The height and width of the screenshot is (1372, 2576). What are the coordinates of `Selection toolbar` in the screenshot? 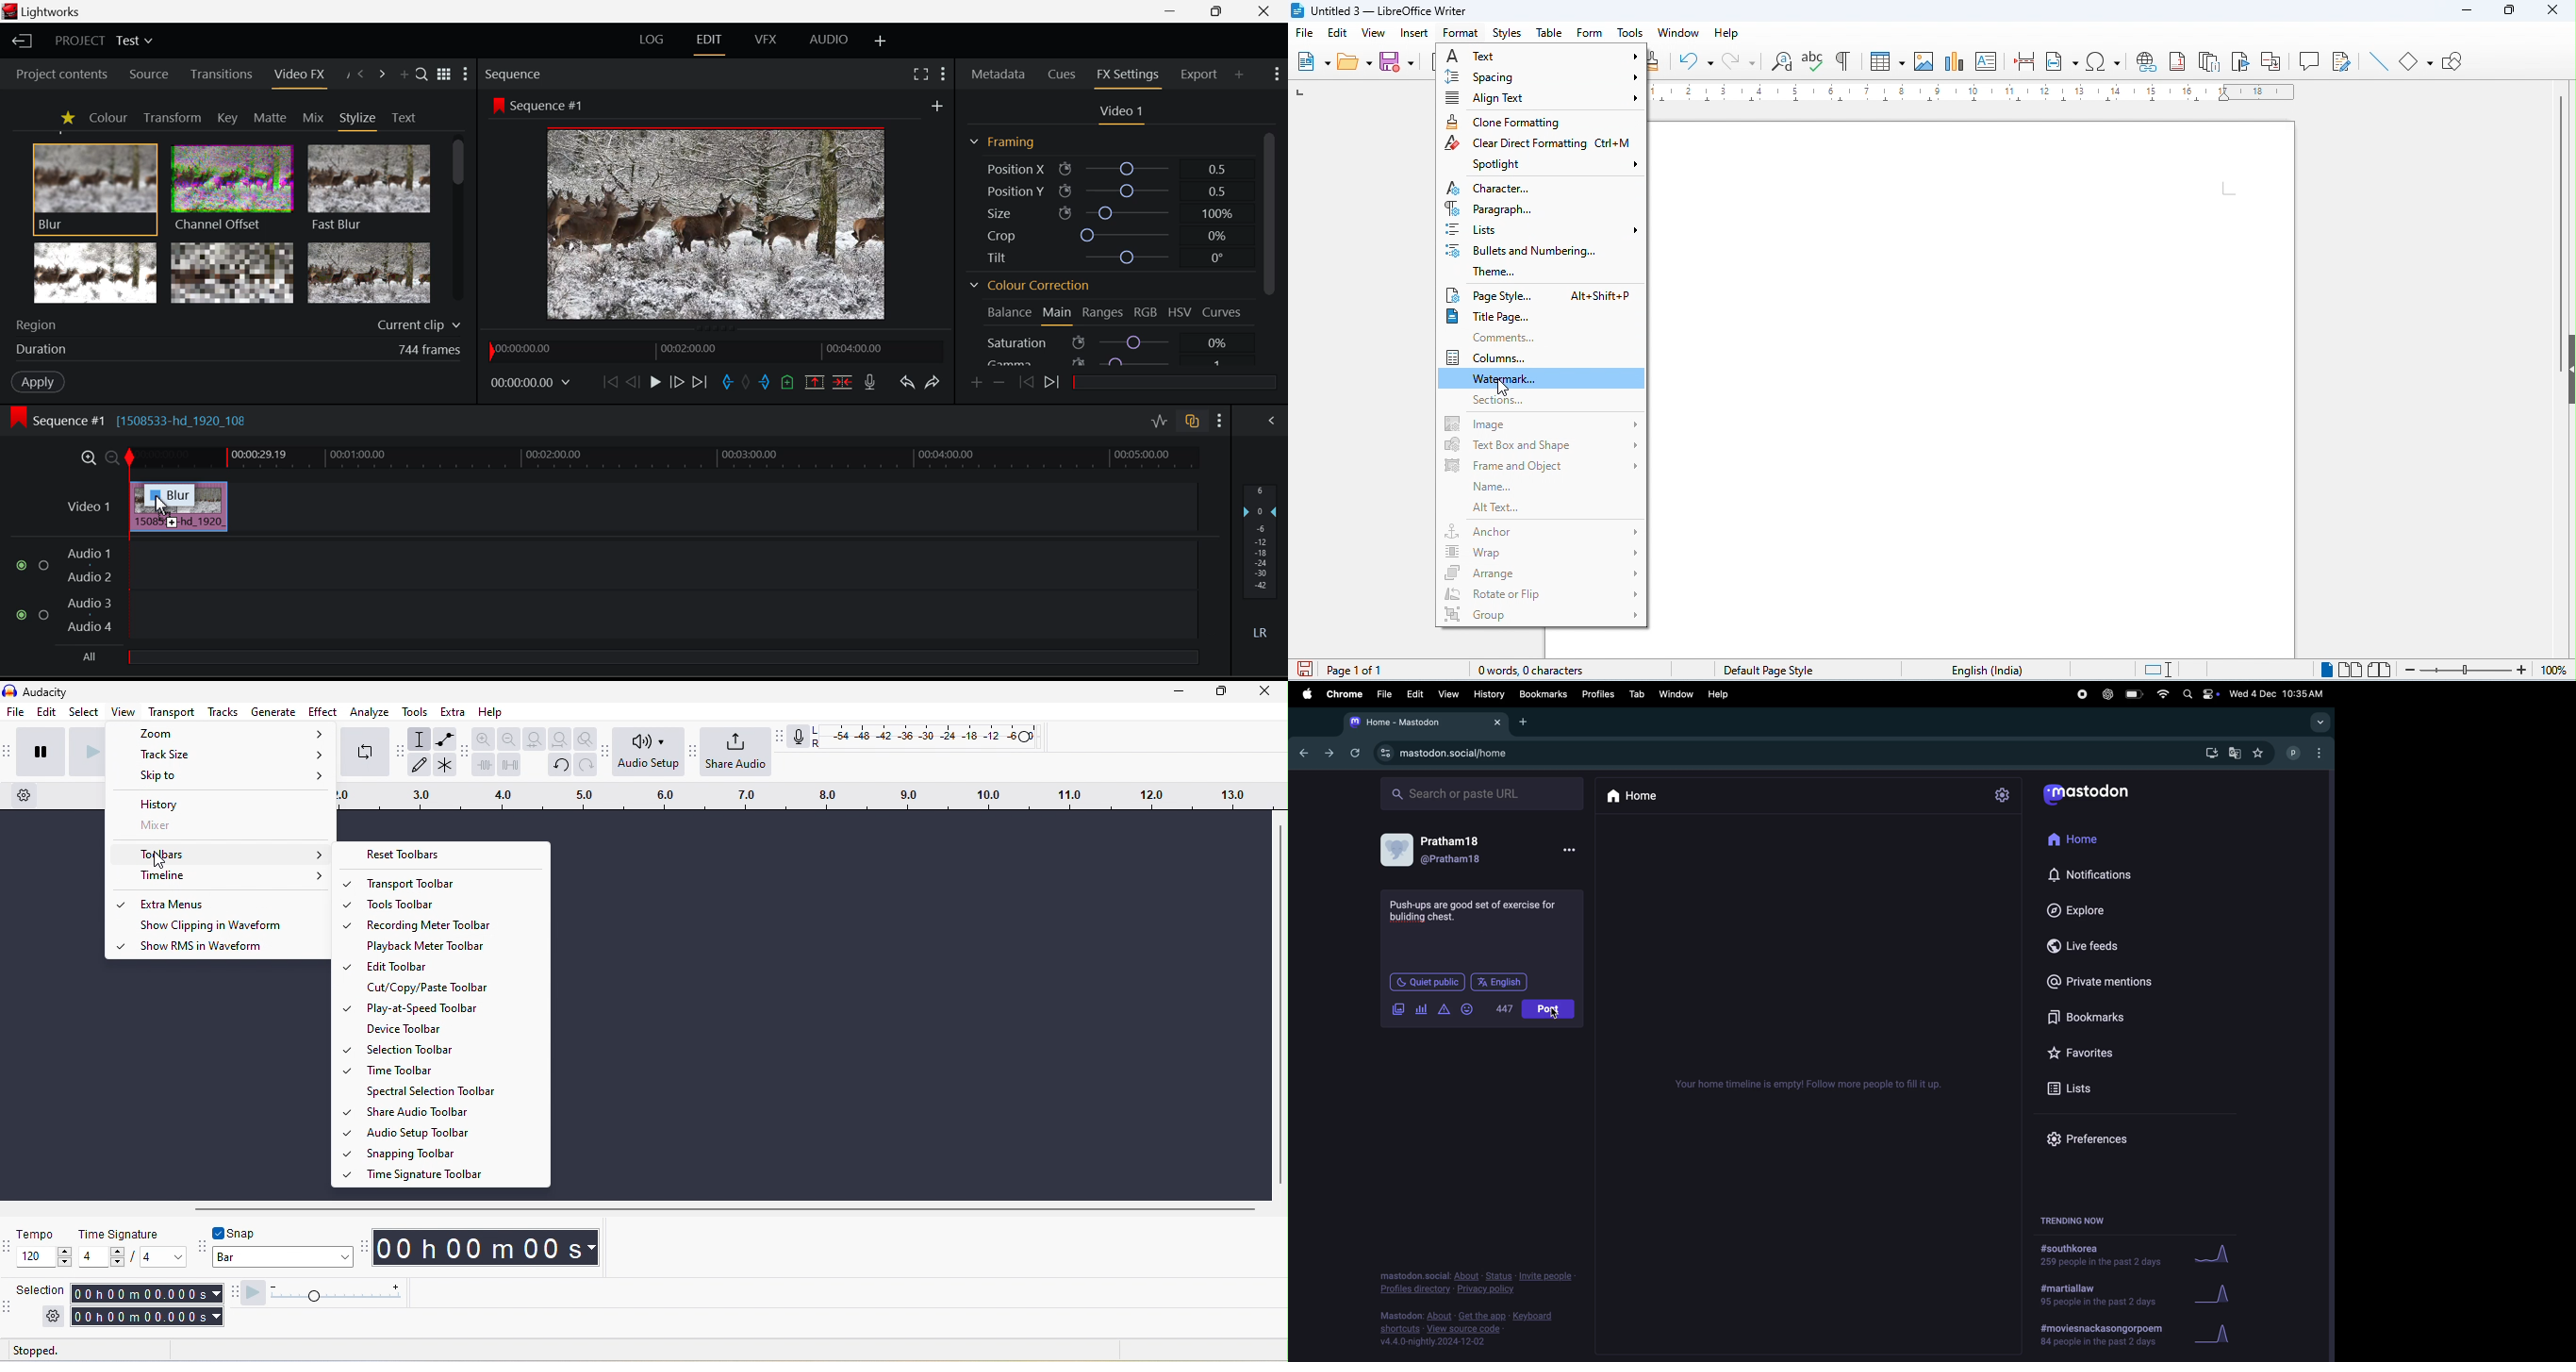 It's located at (454, 1049).